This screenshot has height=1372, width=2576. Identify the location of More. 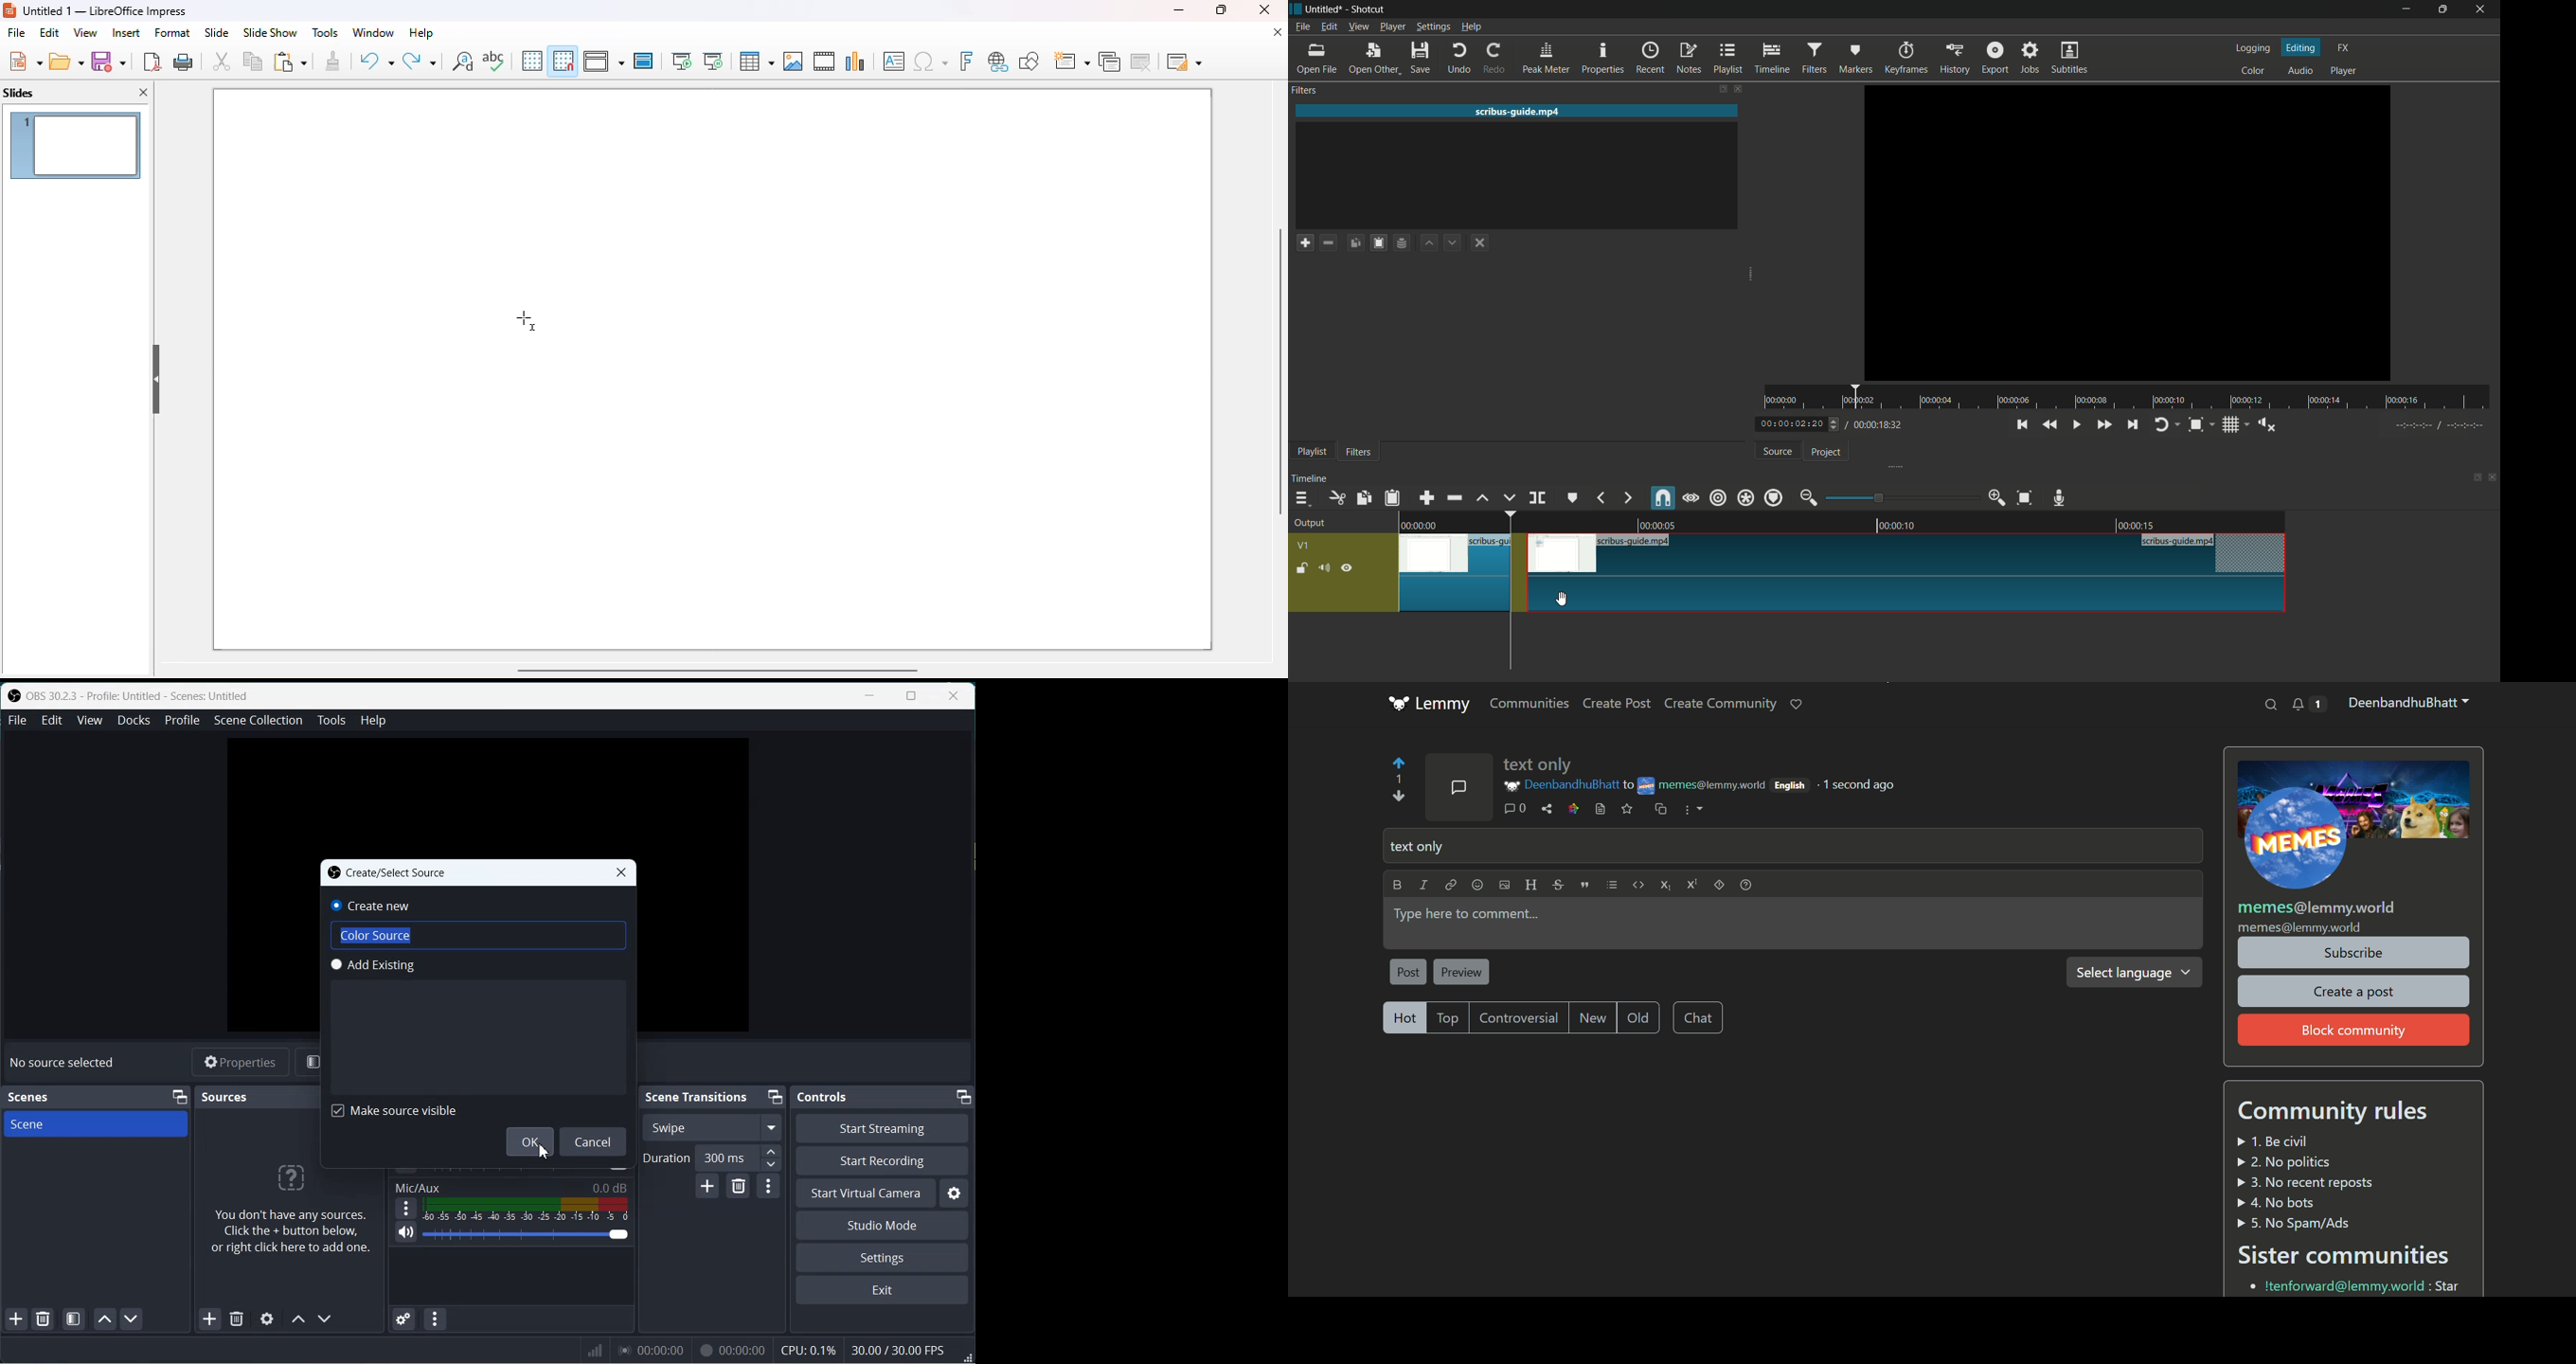
(407, 1209).